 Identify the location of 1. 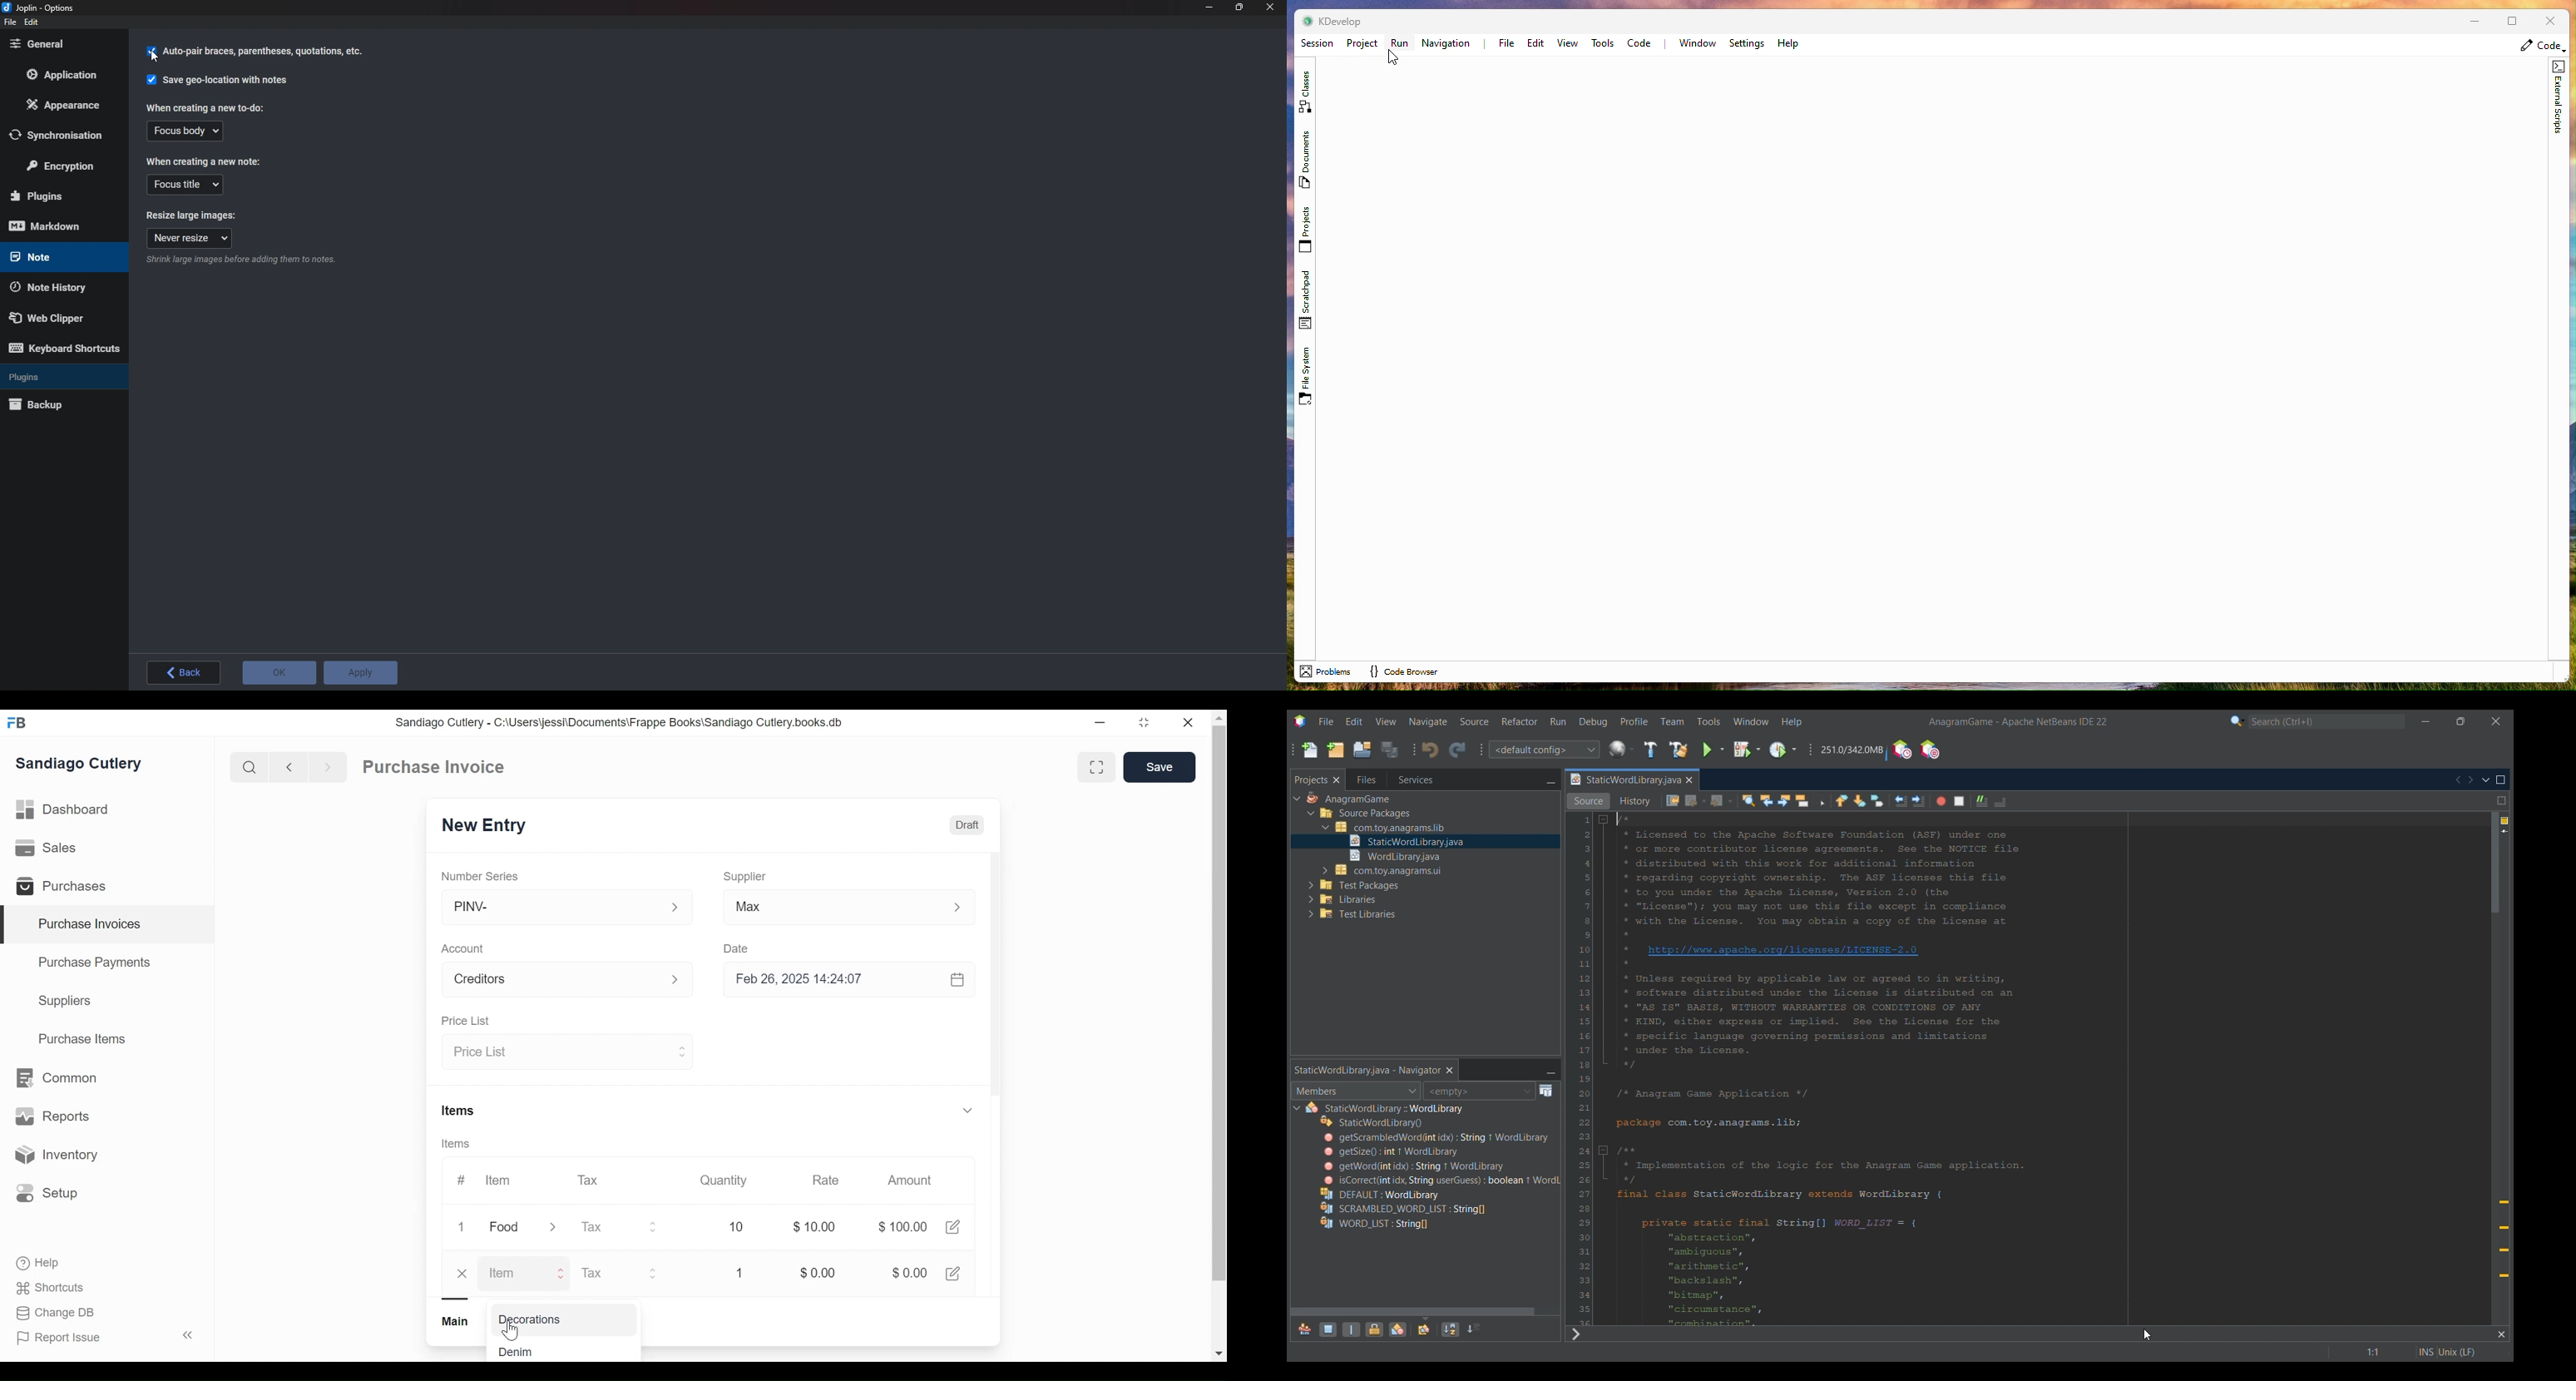
(742, 1274).